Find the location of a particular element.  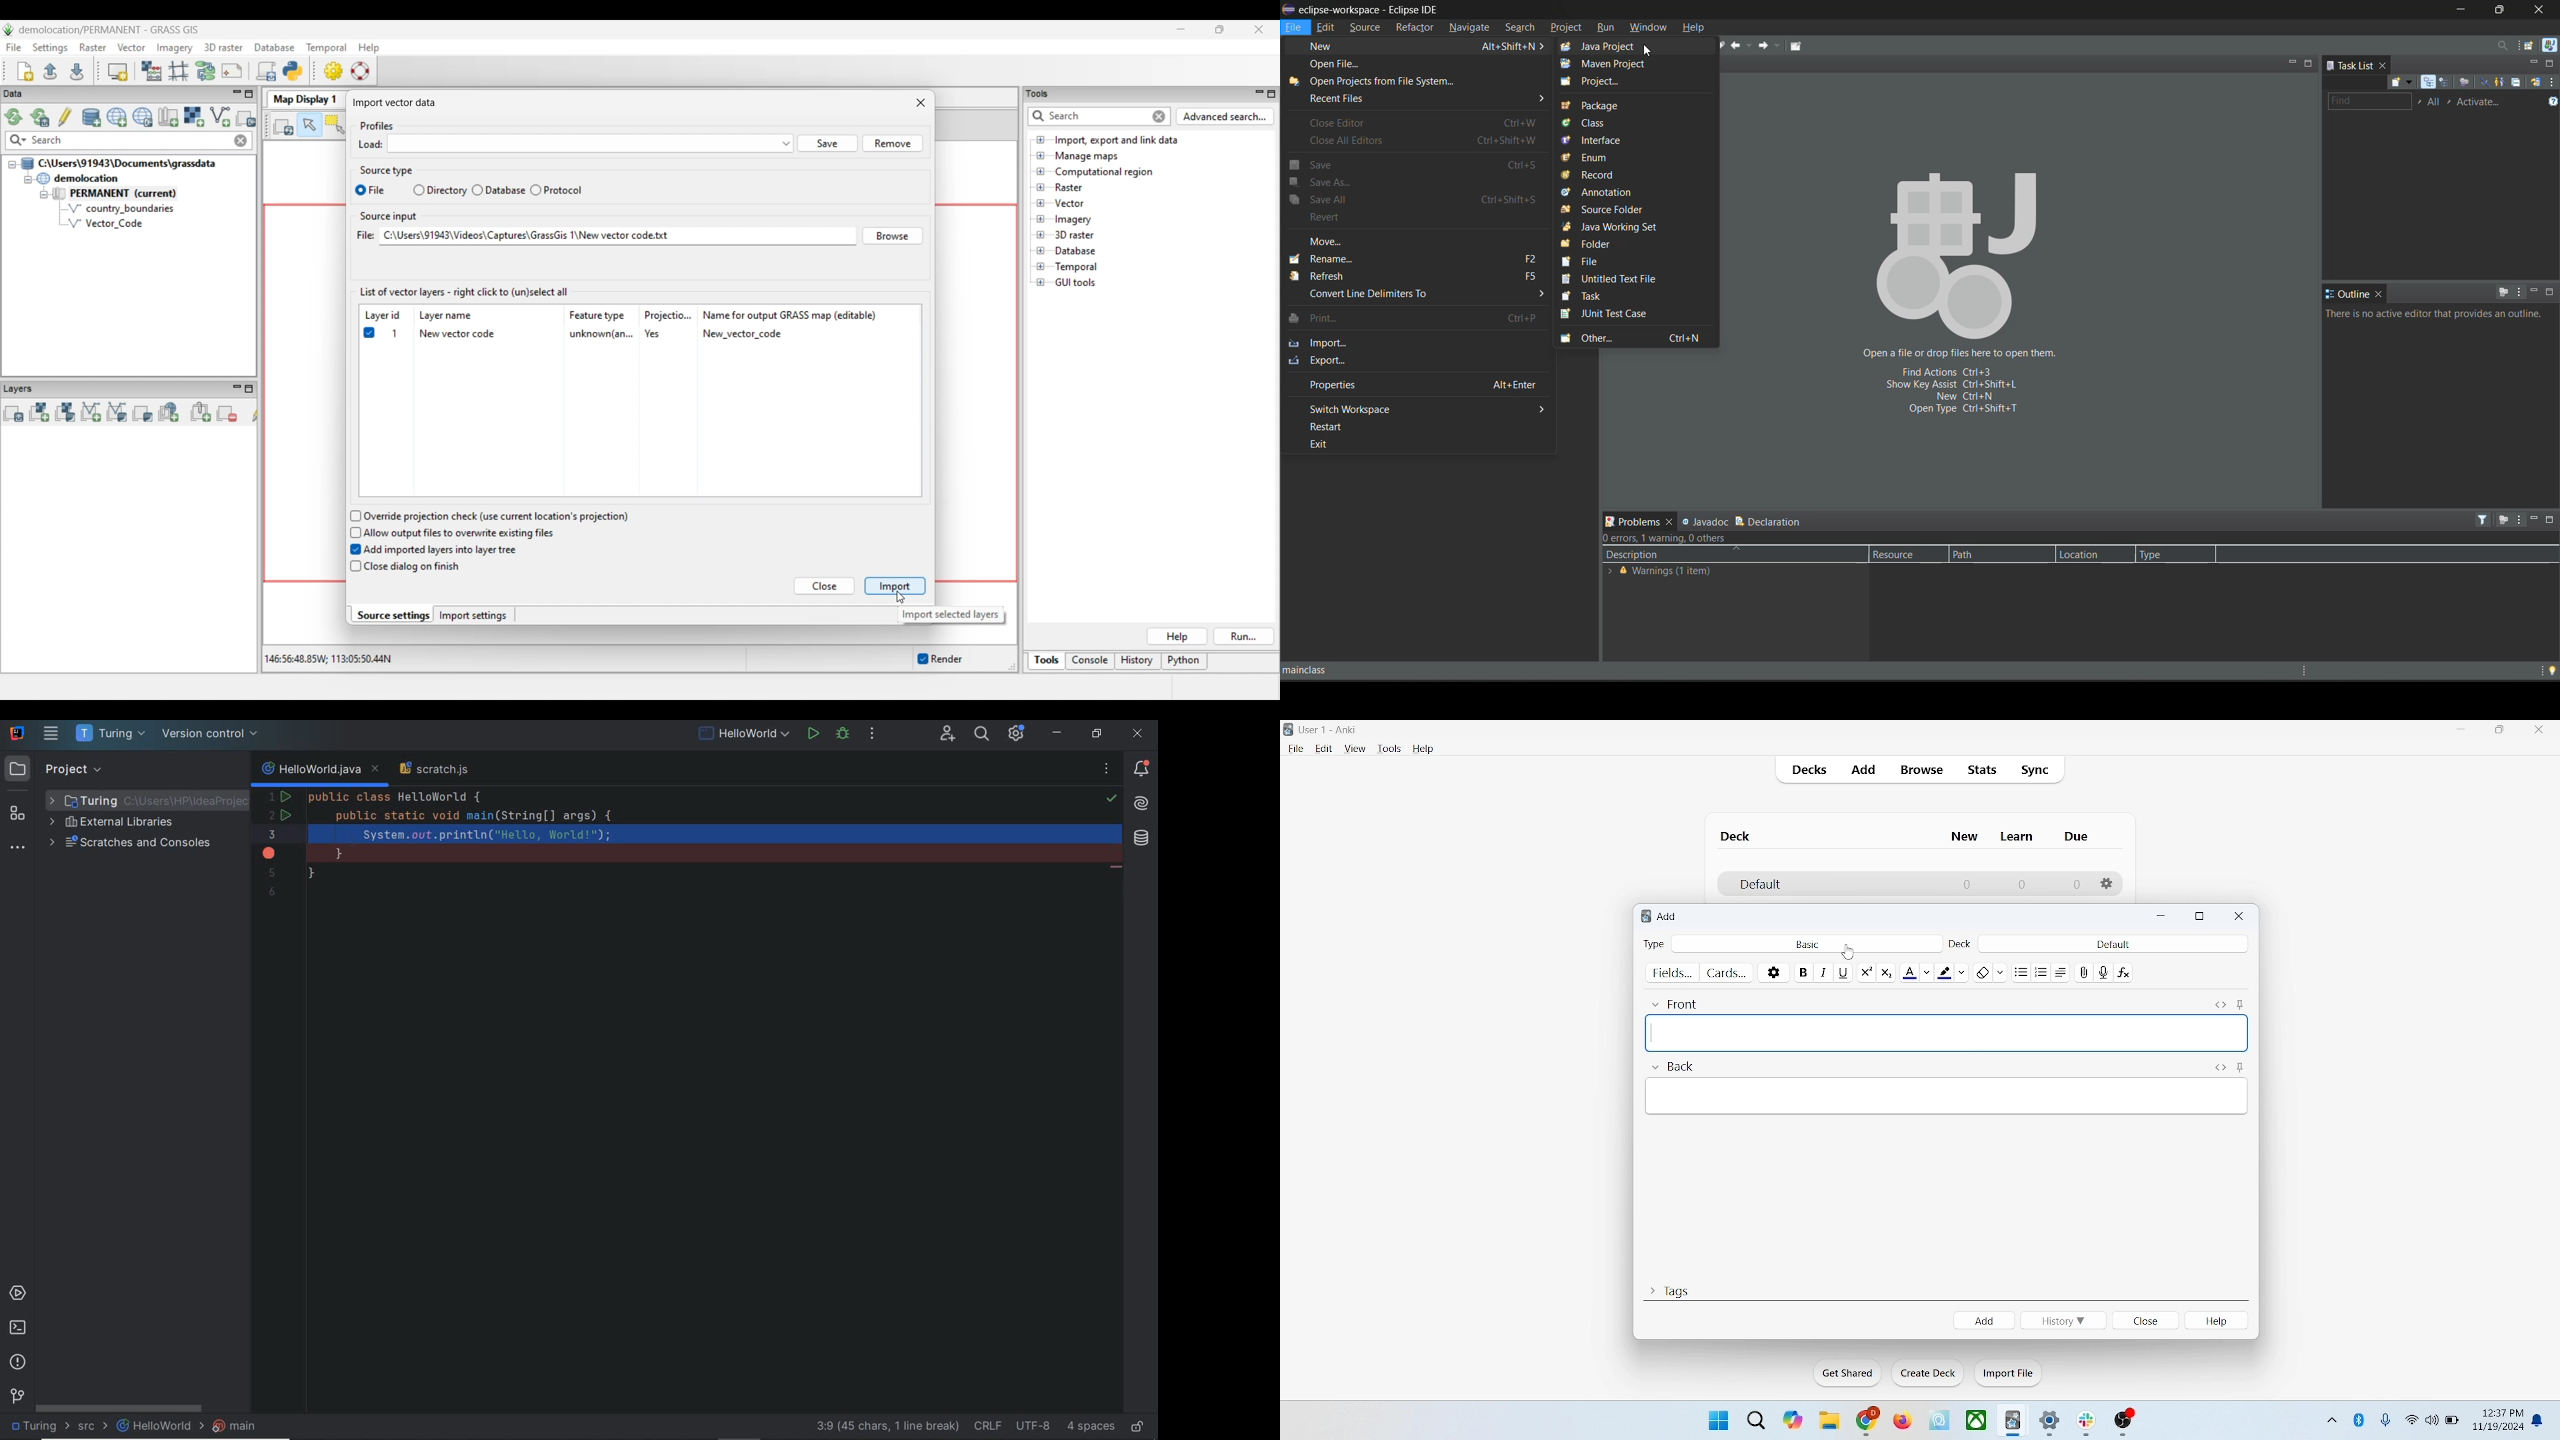

0 is located at coordinates (1968, 884).